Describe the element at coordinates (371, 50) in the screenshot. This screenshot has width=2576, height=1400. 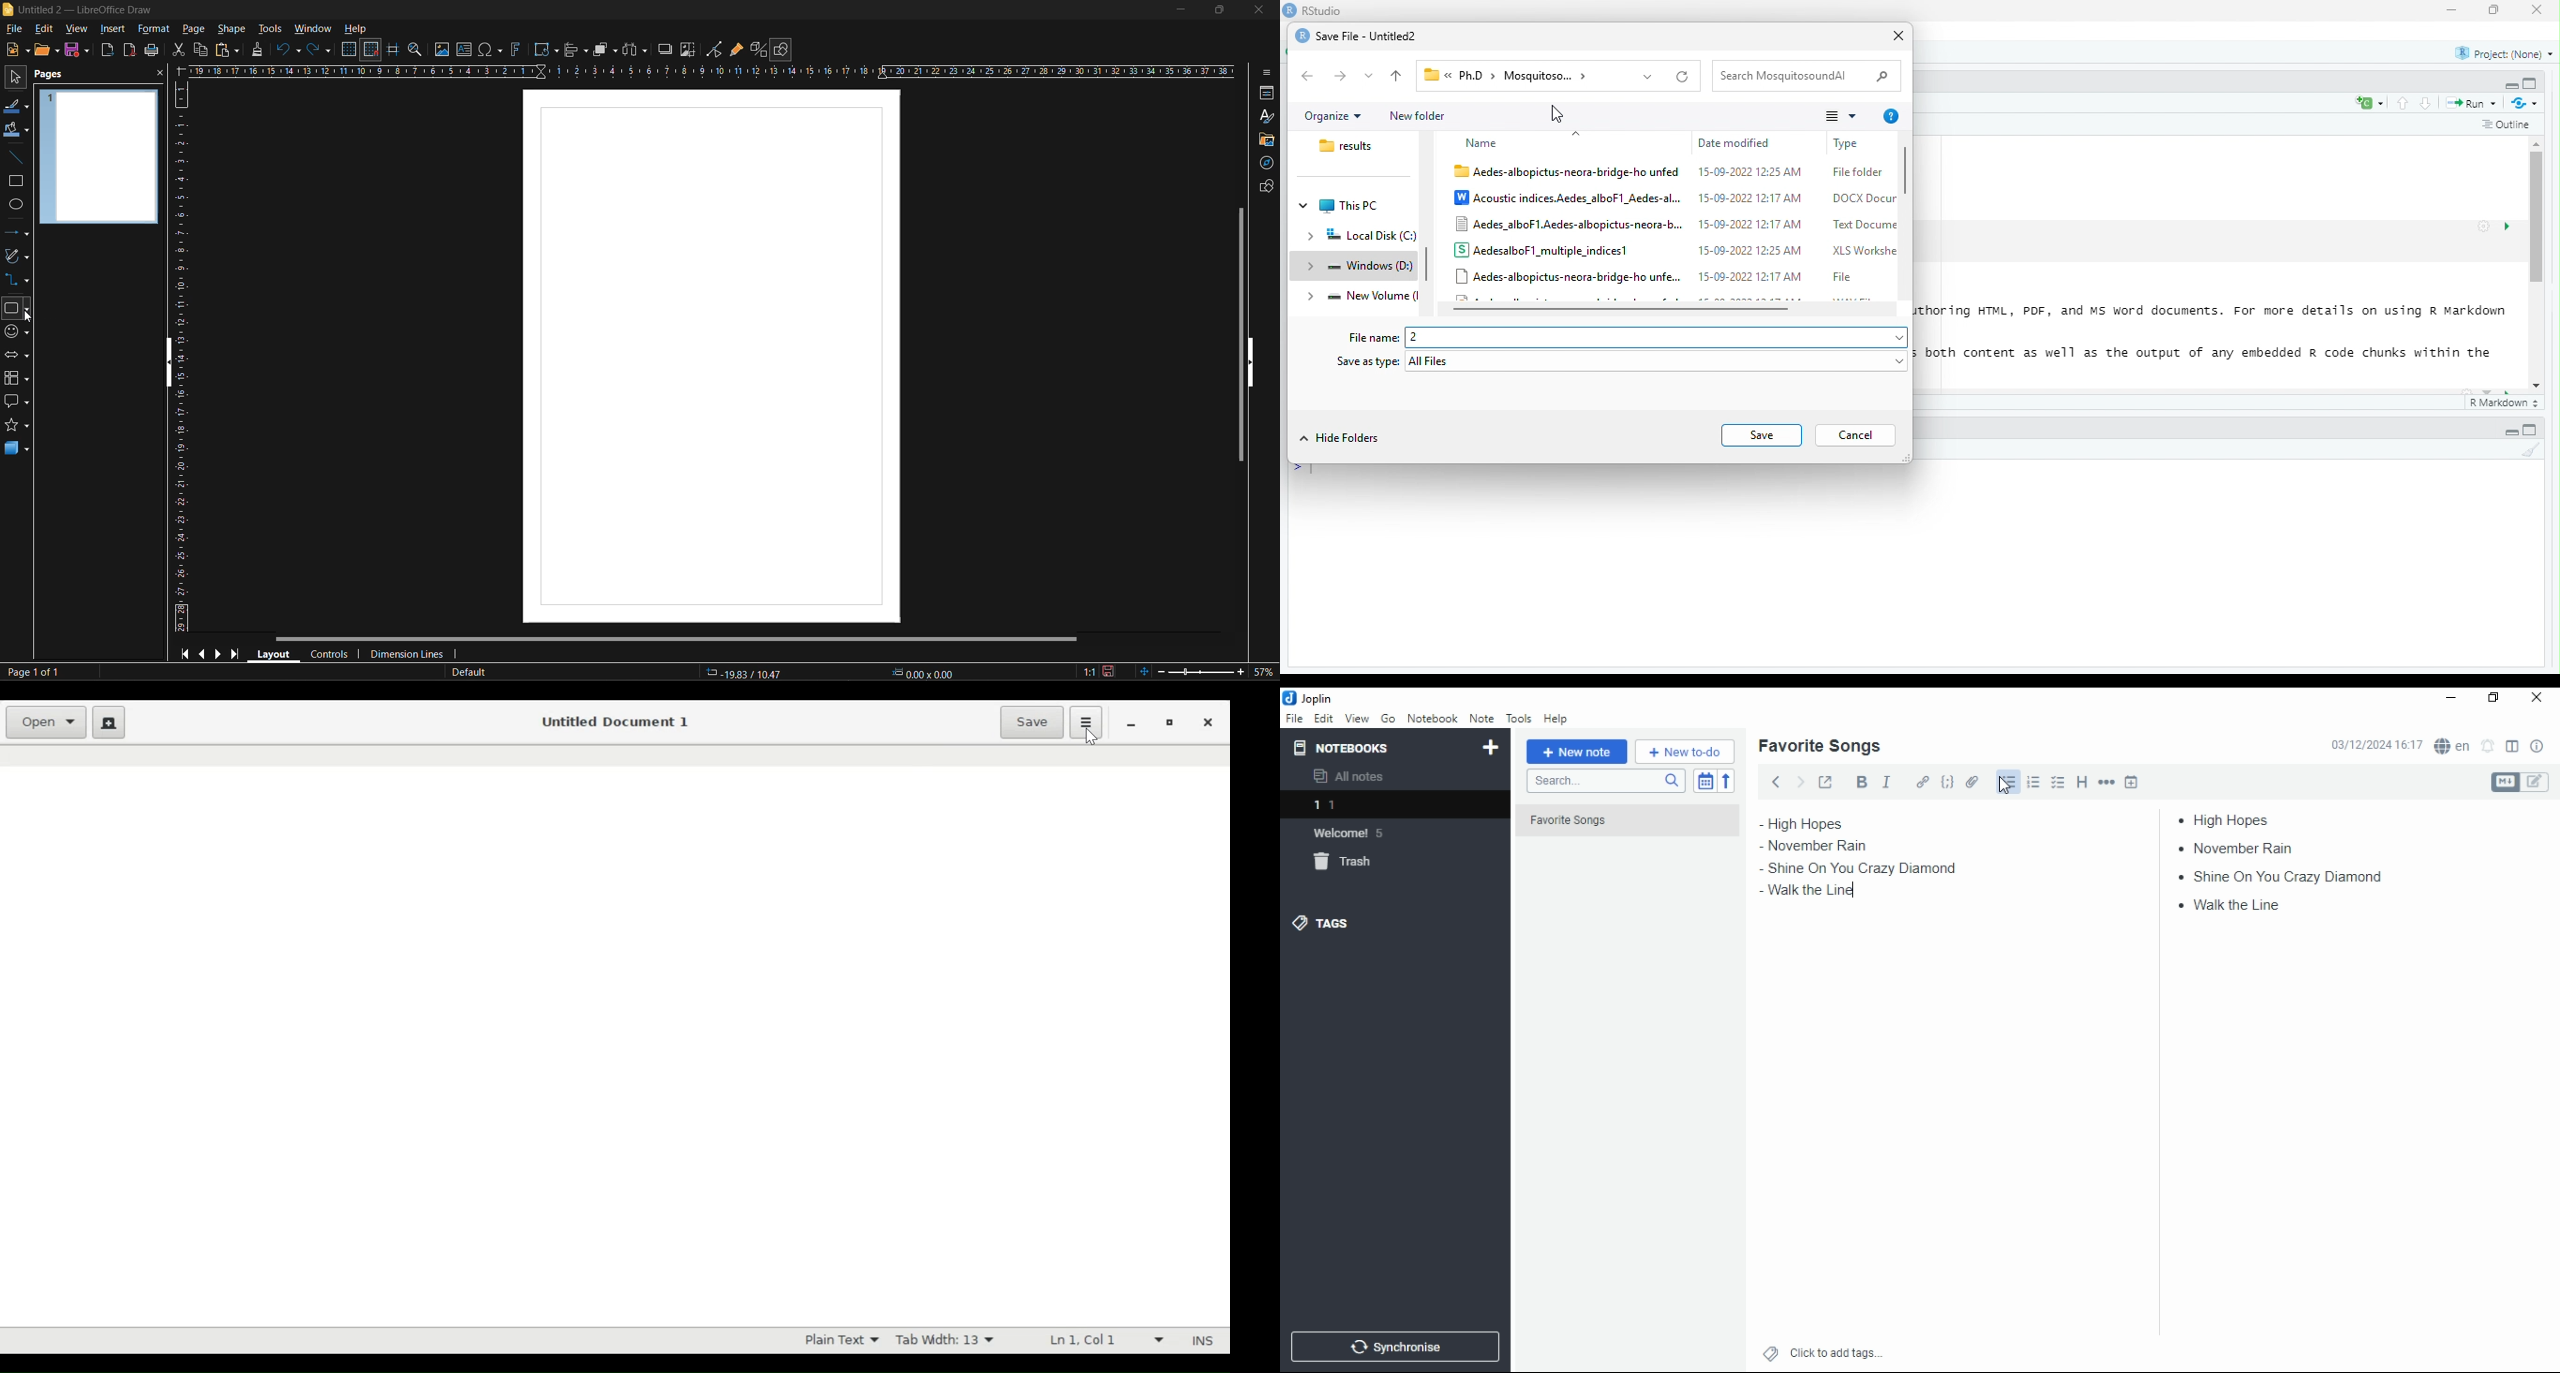
I see `snap to grid` at that location.